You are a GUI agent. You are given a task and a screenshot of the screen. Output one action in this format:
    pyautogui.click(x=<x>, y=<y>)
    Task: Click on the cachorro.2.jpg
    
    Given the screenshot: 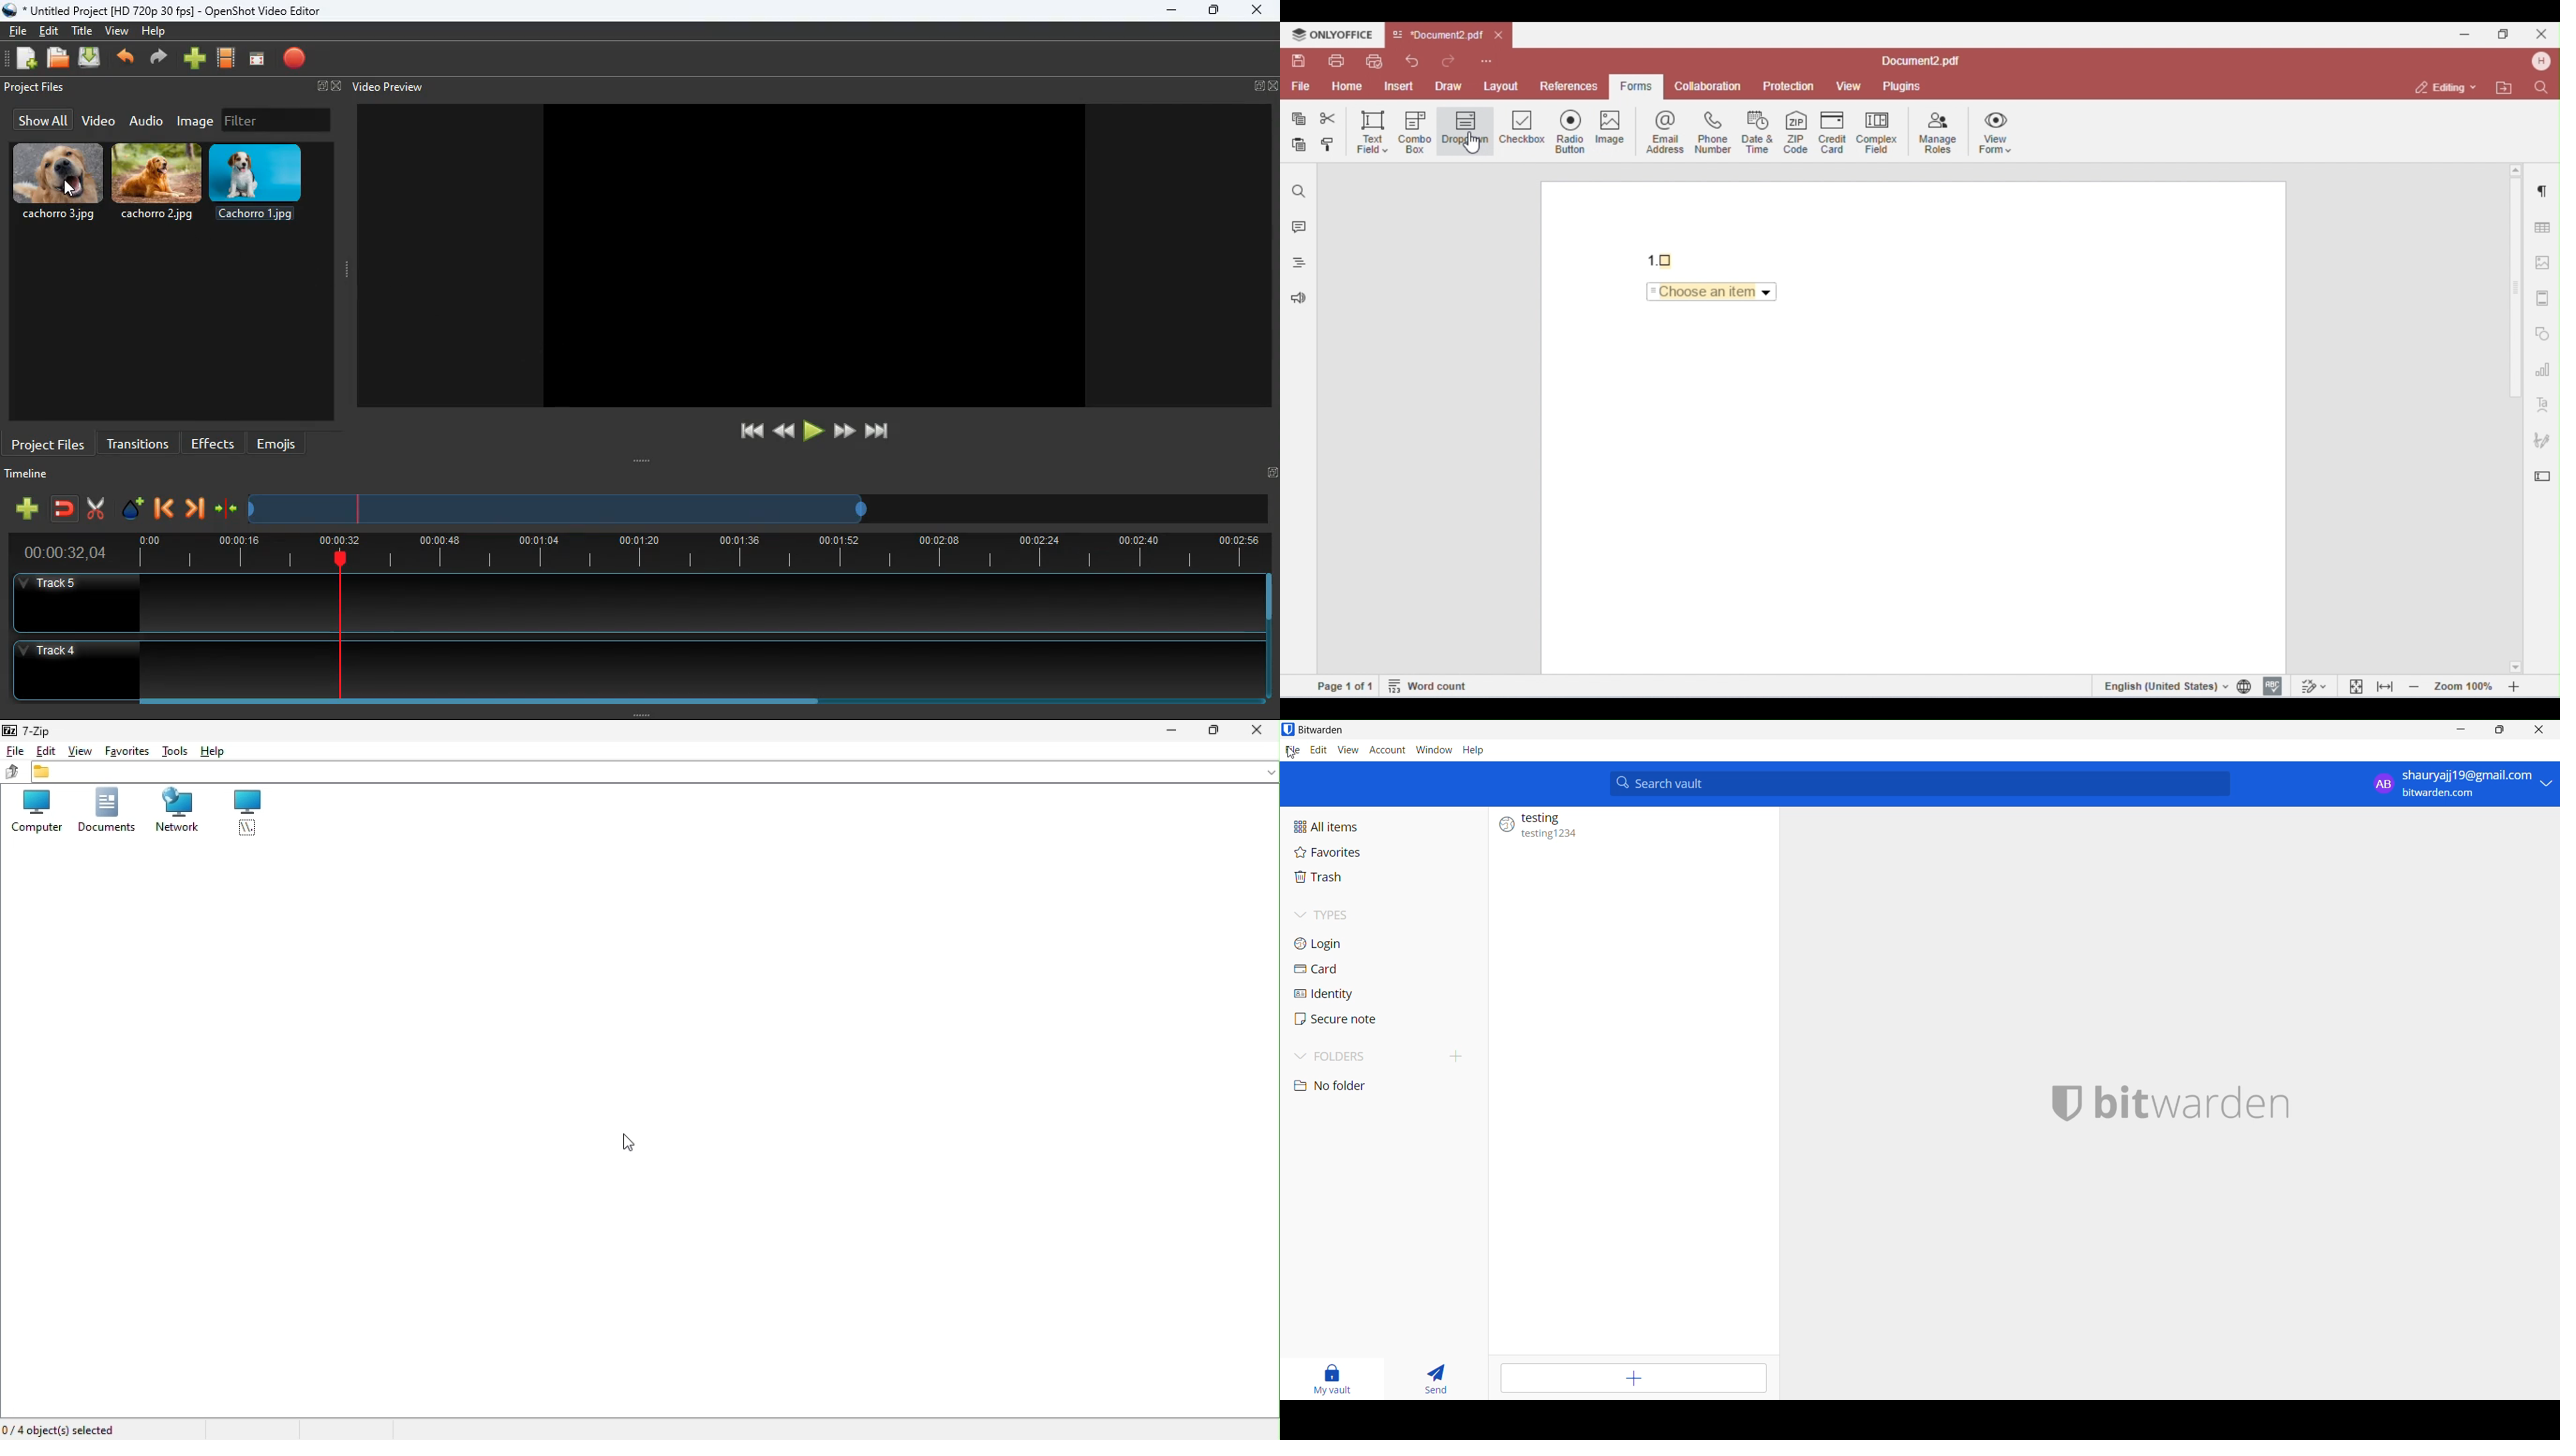 What is the action you would take?
    pyautogui.click(x=156, y=184)
    